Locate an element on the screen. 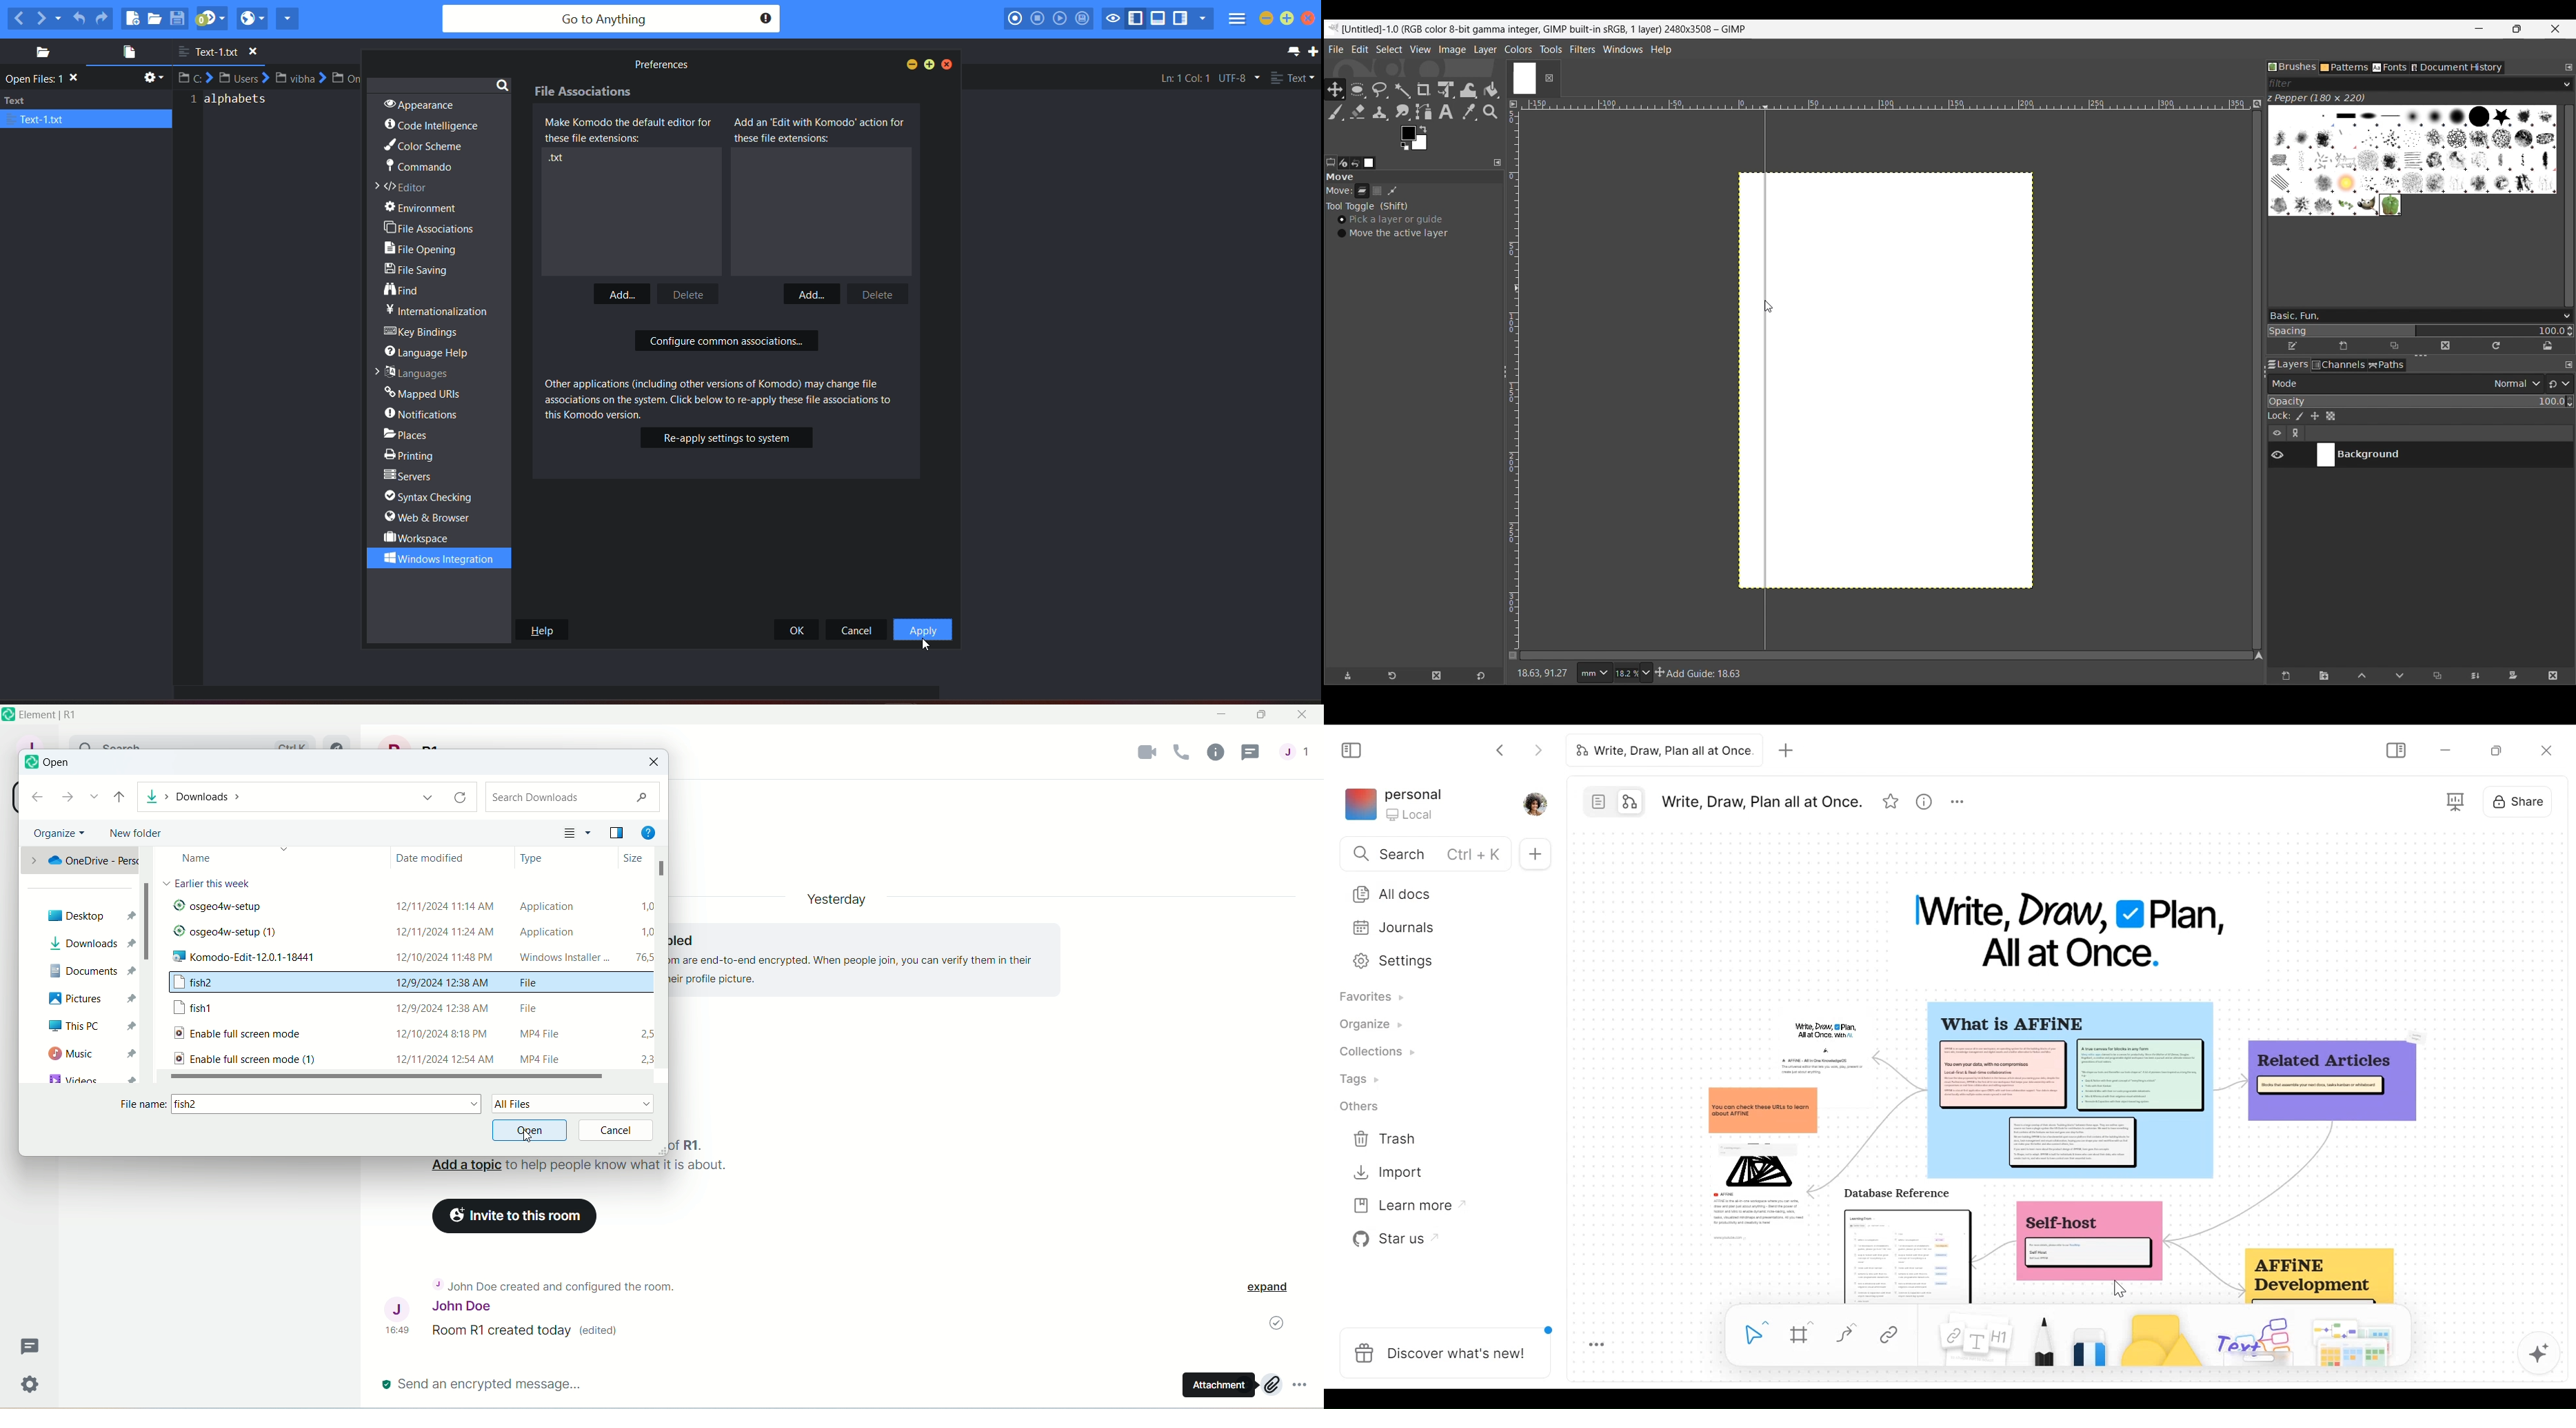  File is located at coordinates (543, 985).